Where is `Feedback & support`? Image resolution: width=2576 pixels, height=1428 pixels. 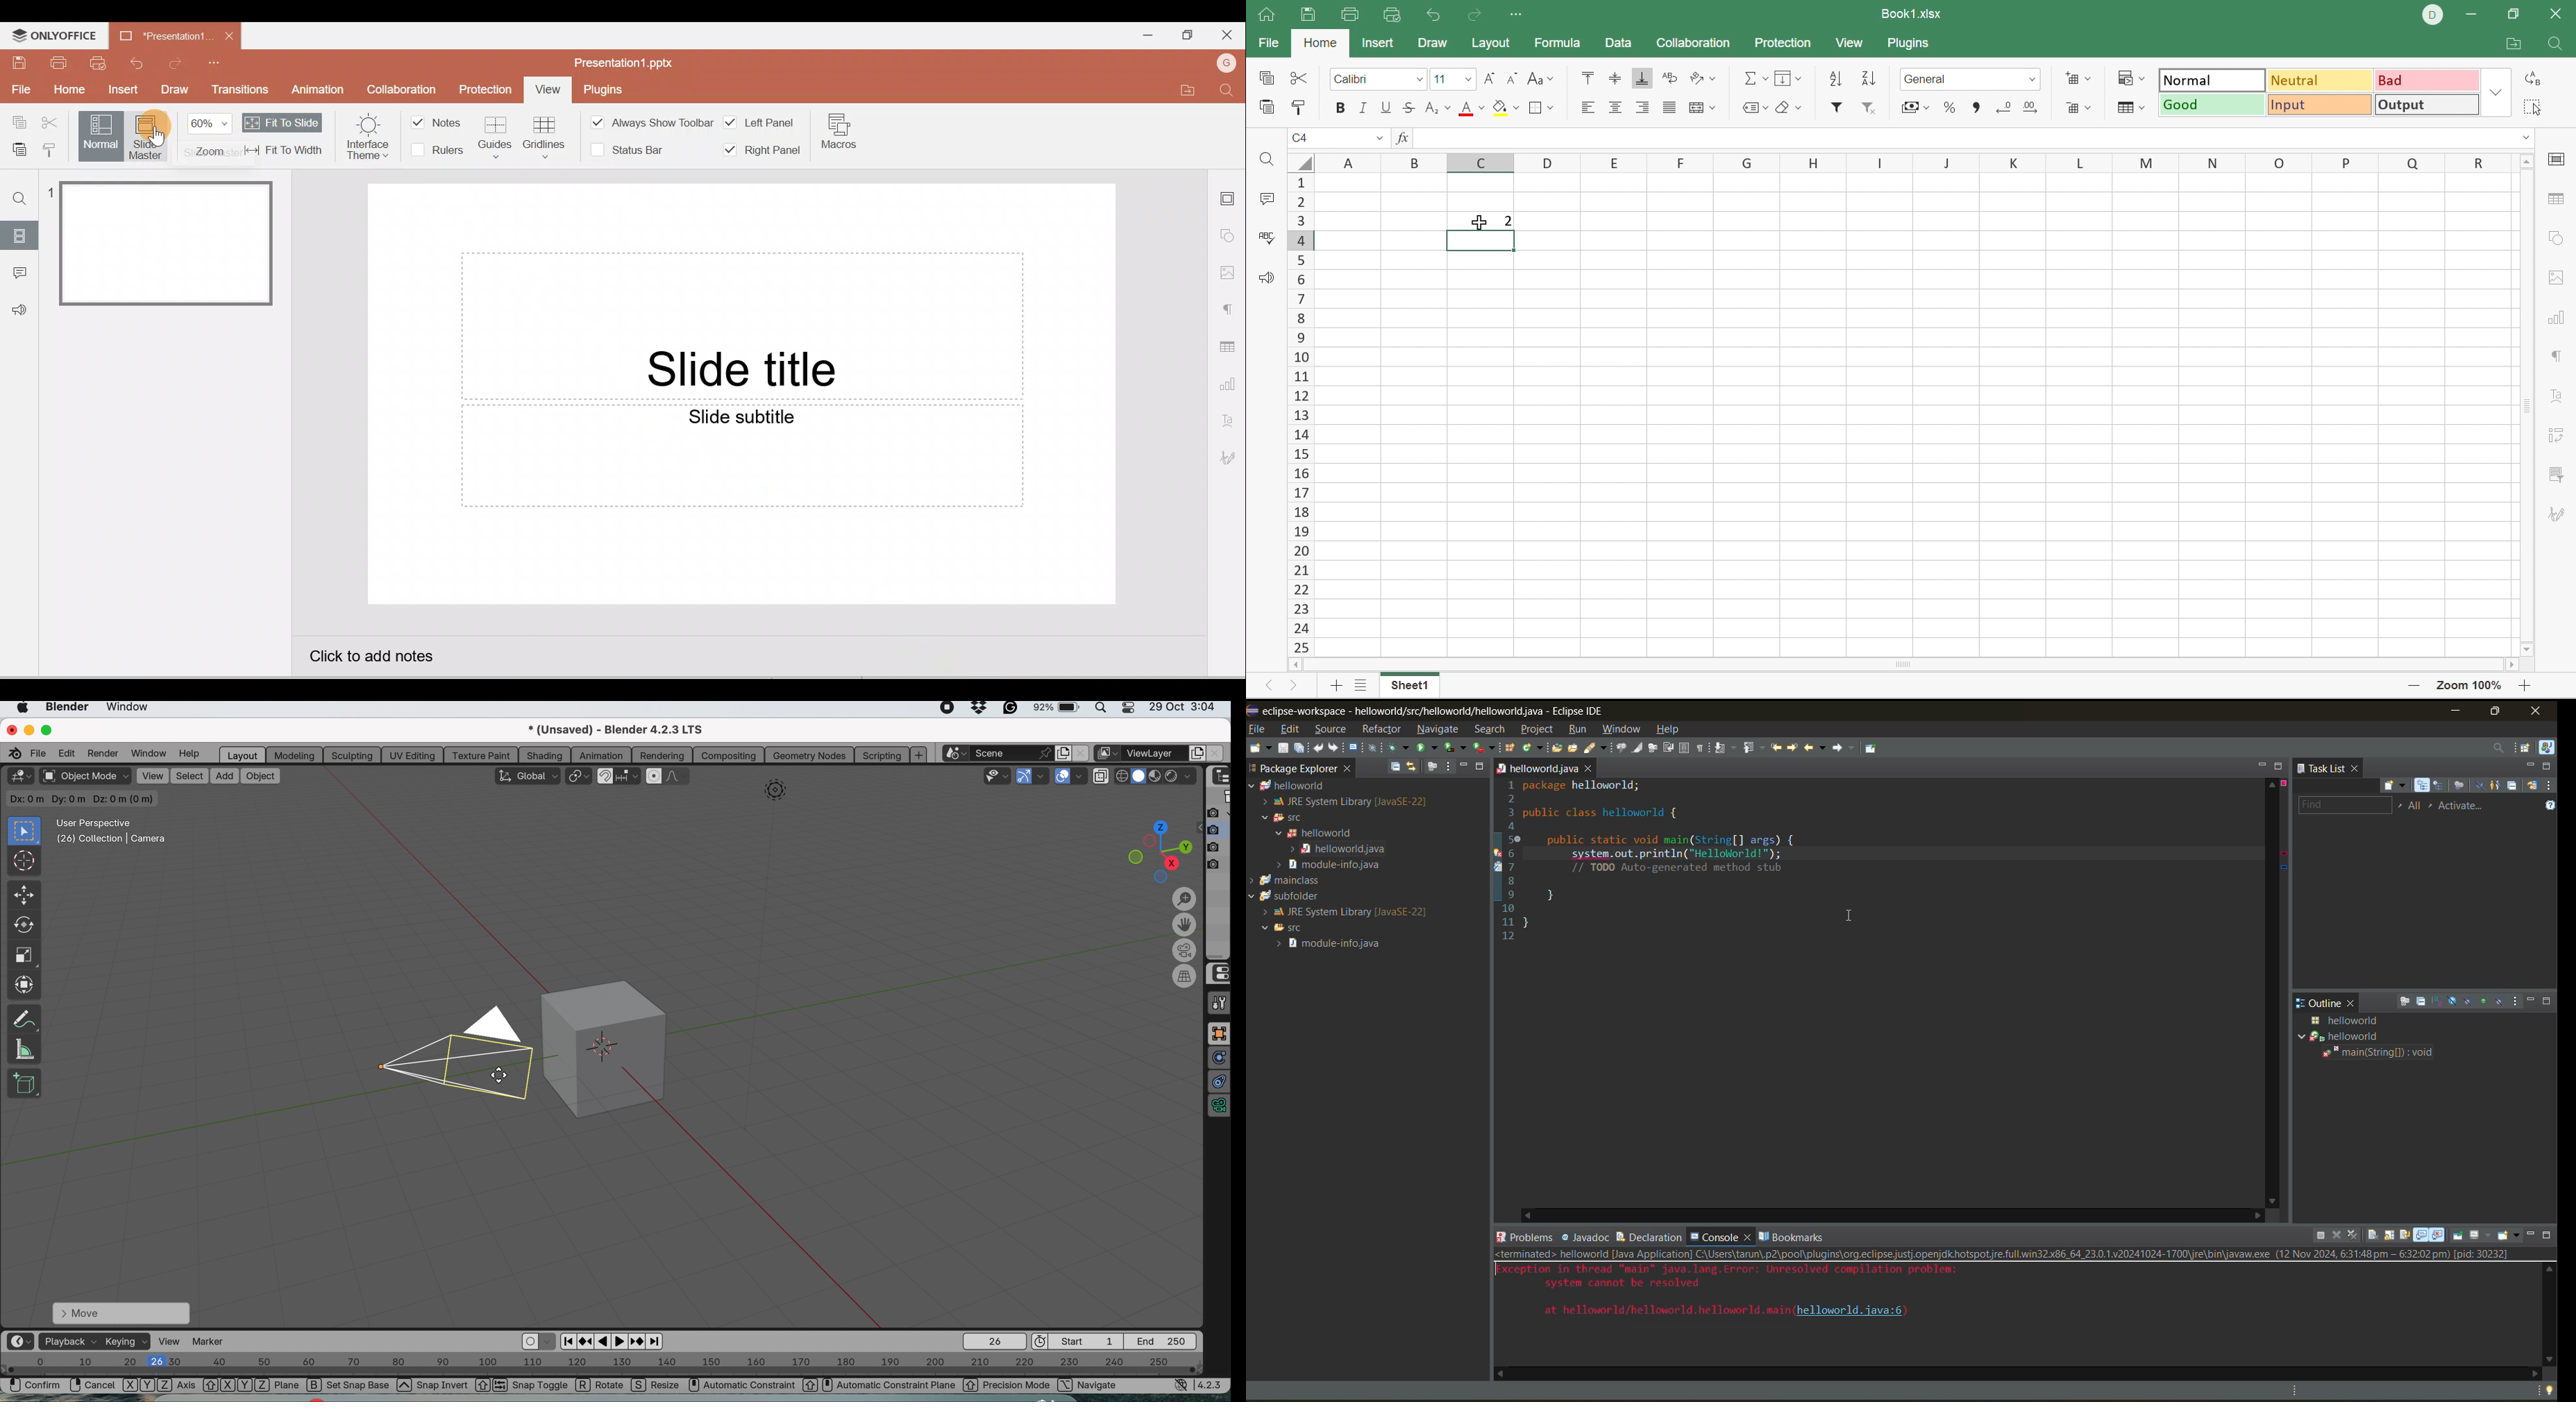
Feedback & support is located at coordinates (1270, 279).